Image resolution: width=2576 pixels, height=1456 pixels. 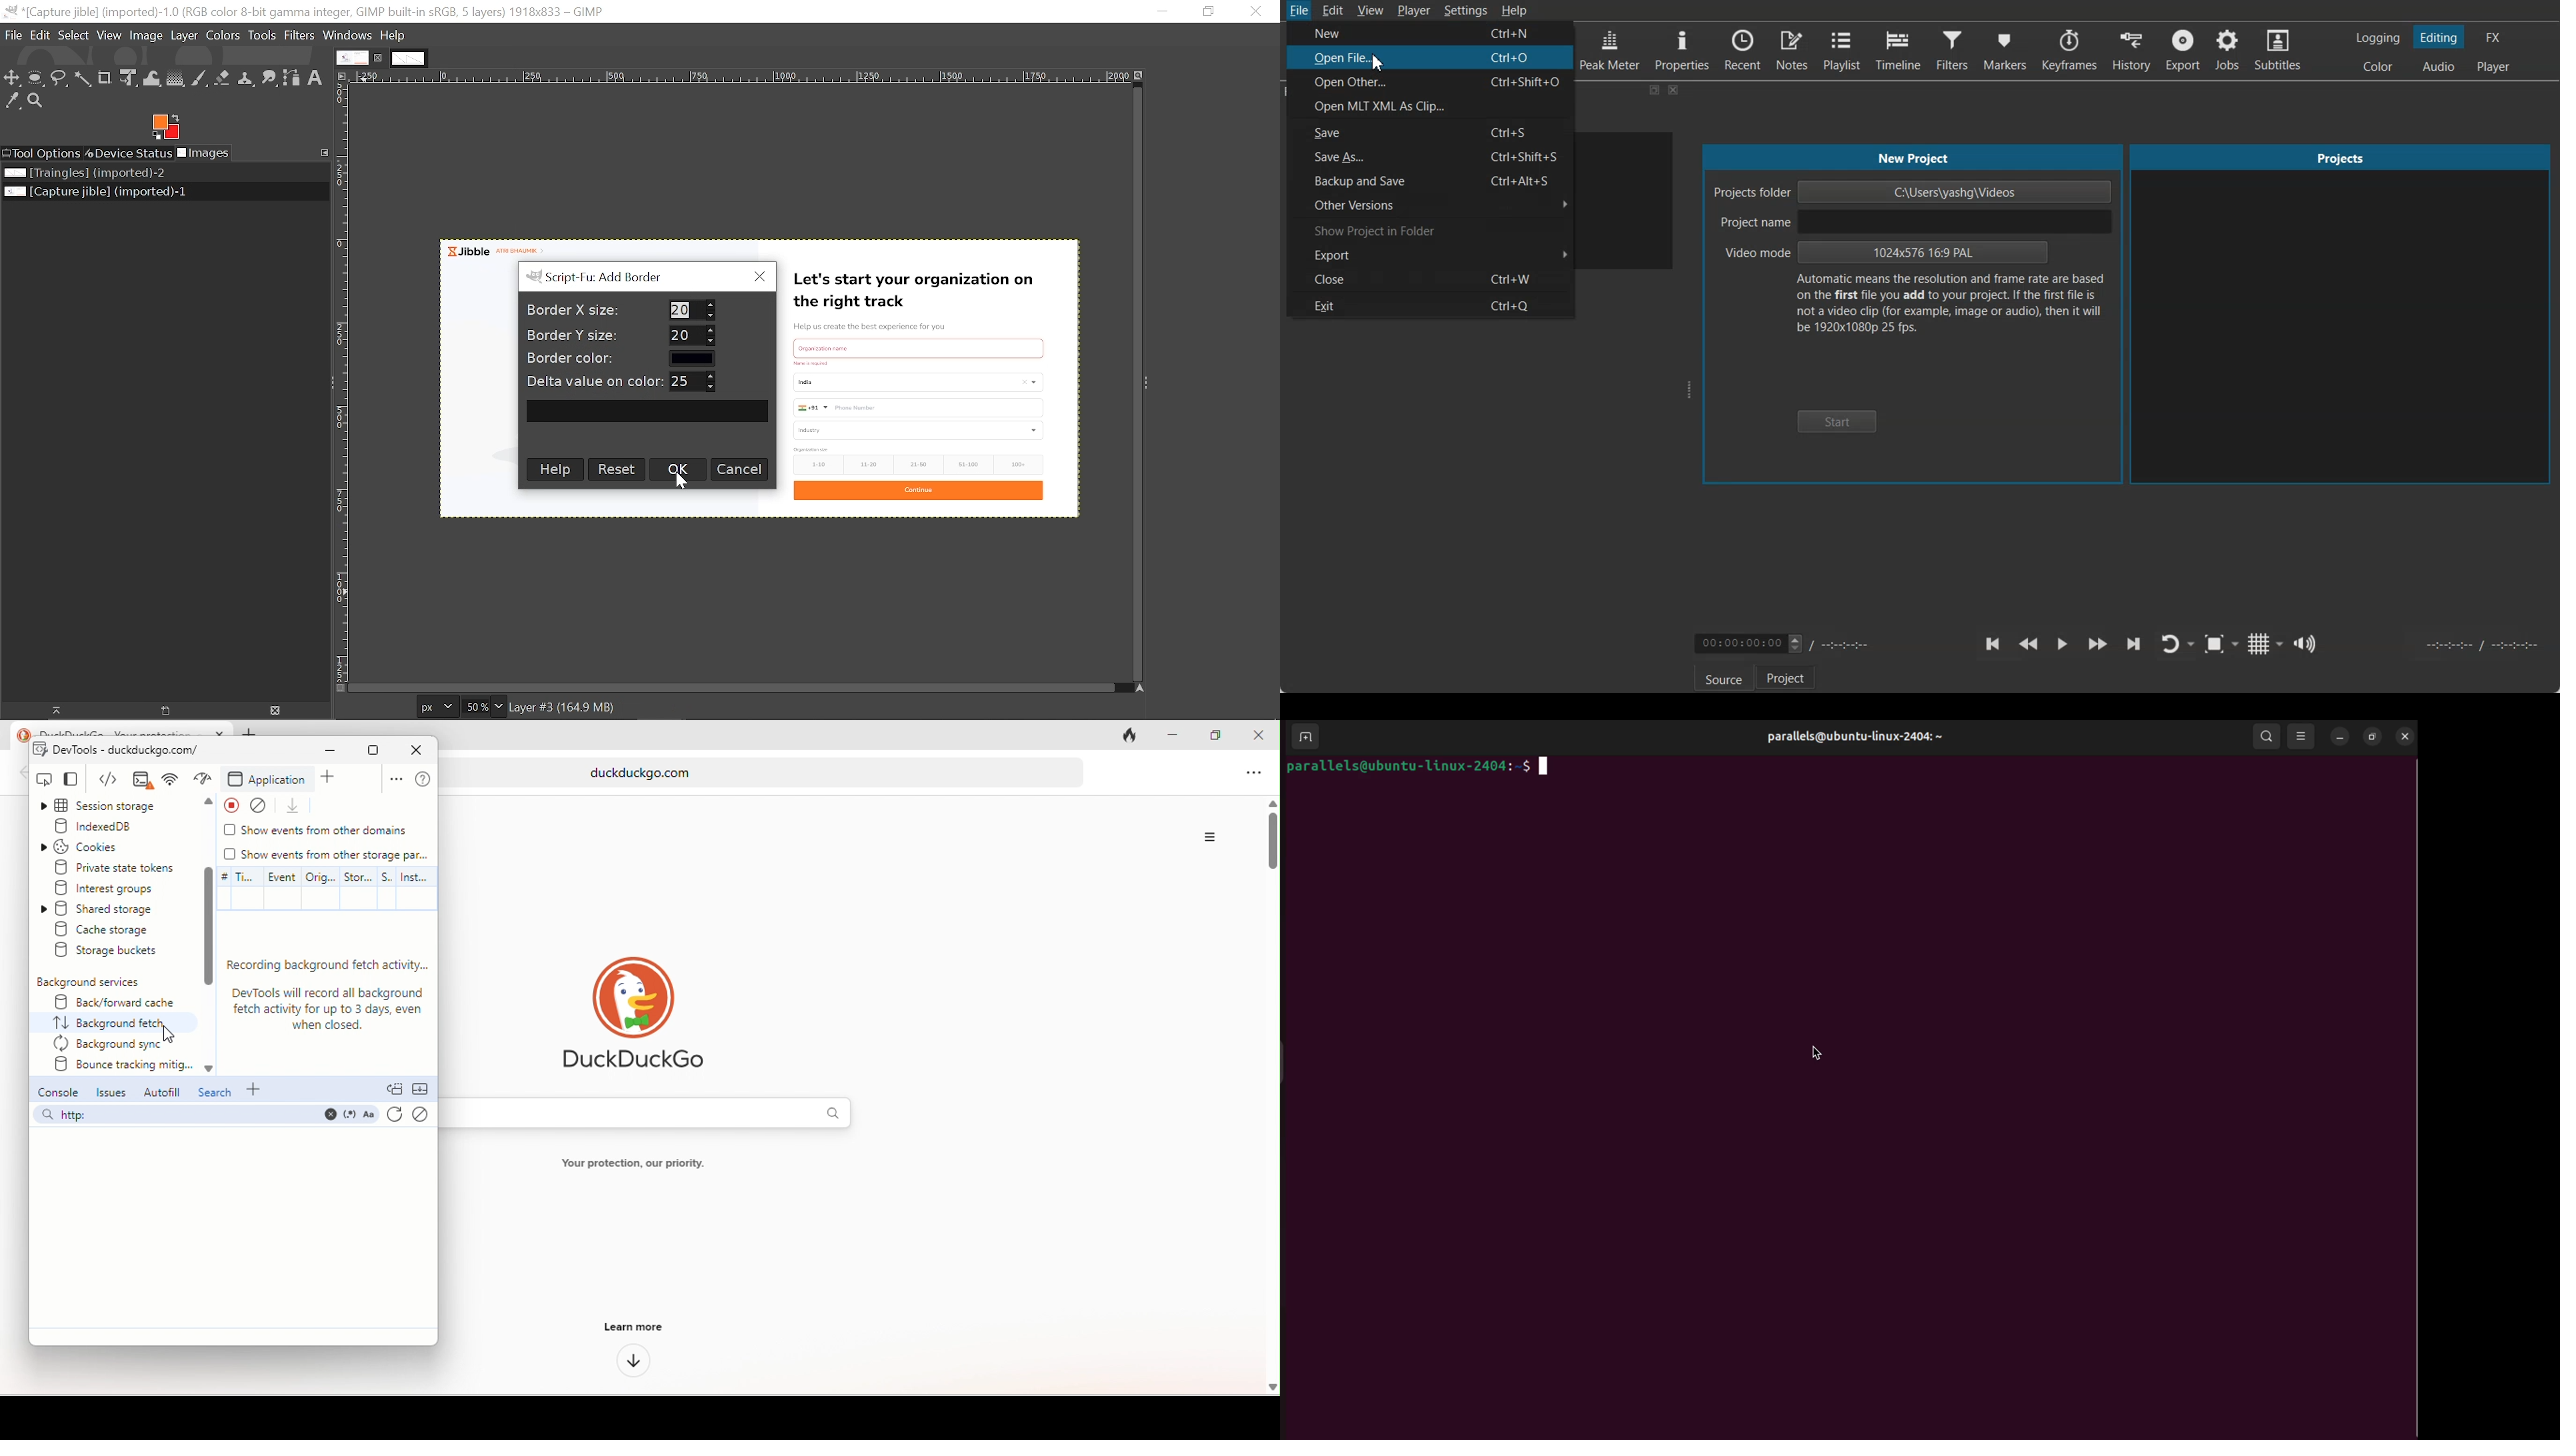 What do you see at coordinates (184, 35) in the screenshot?
I see `Layer` at bounding box center [184, 35].